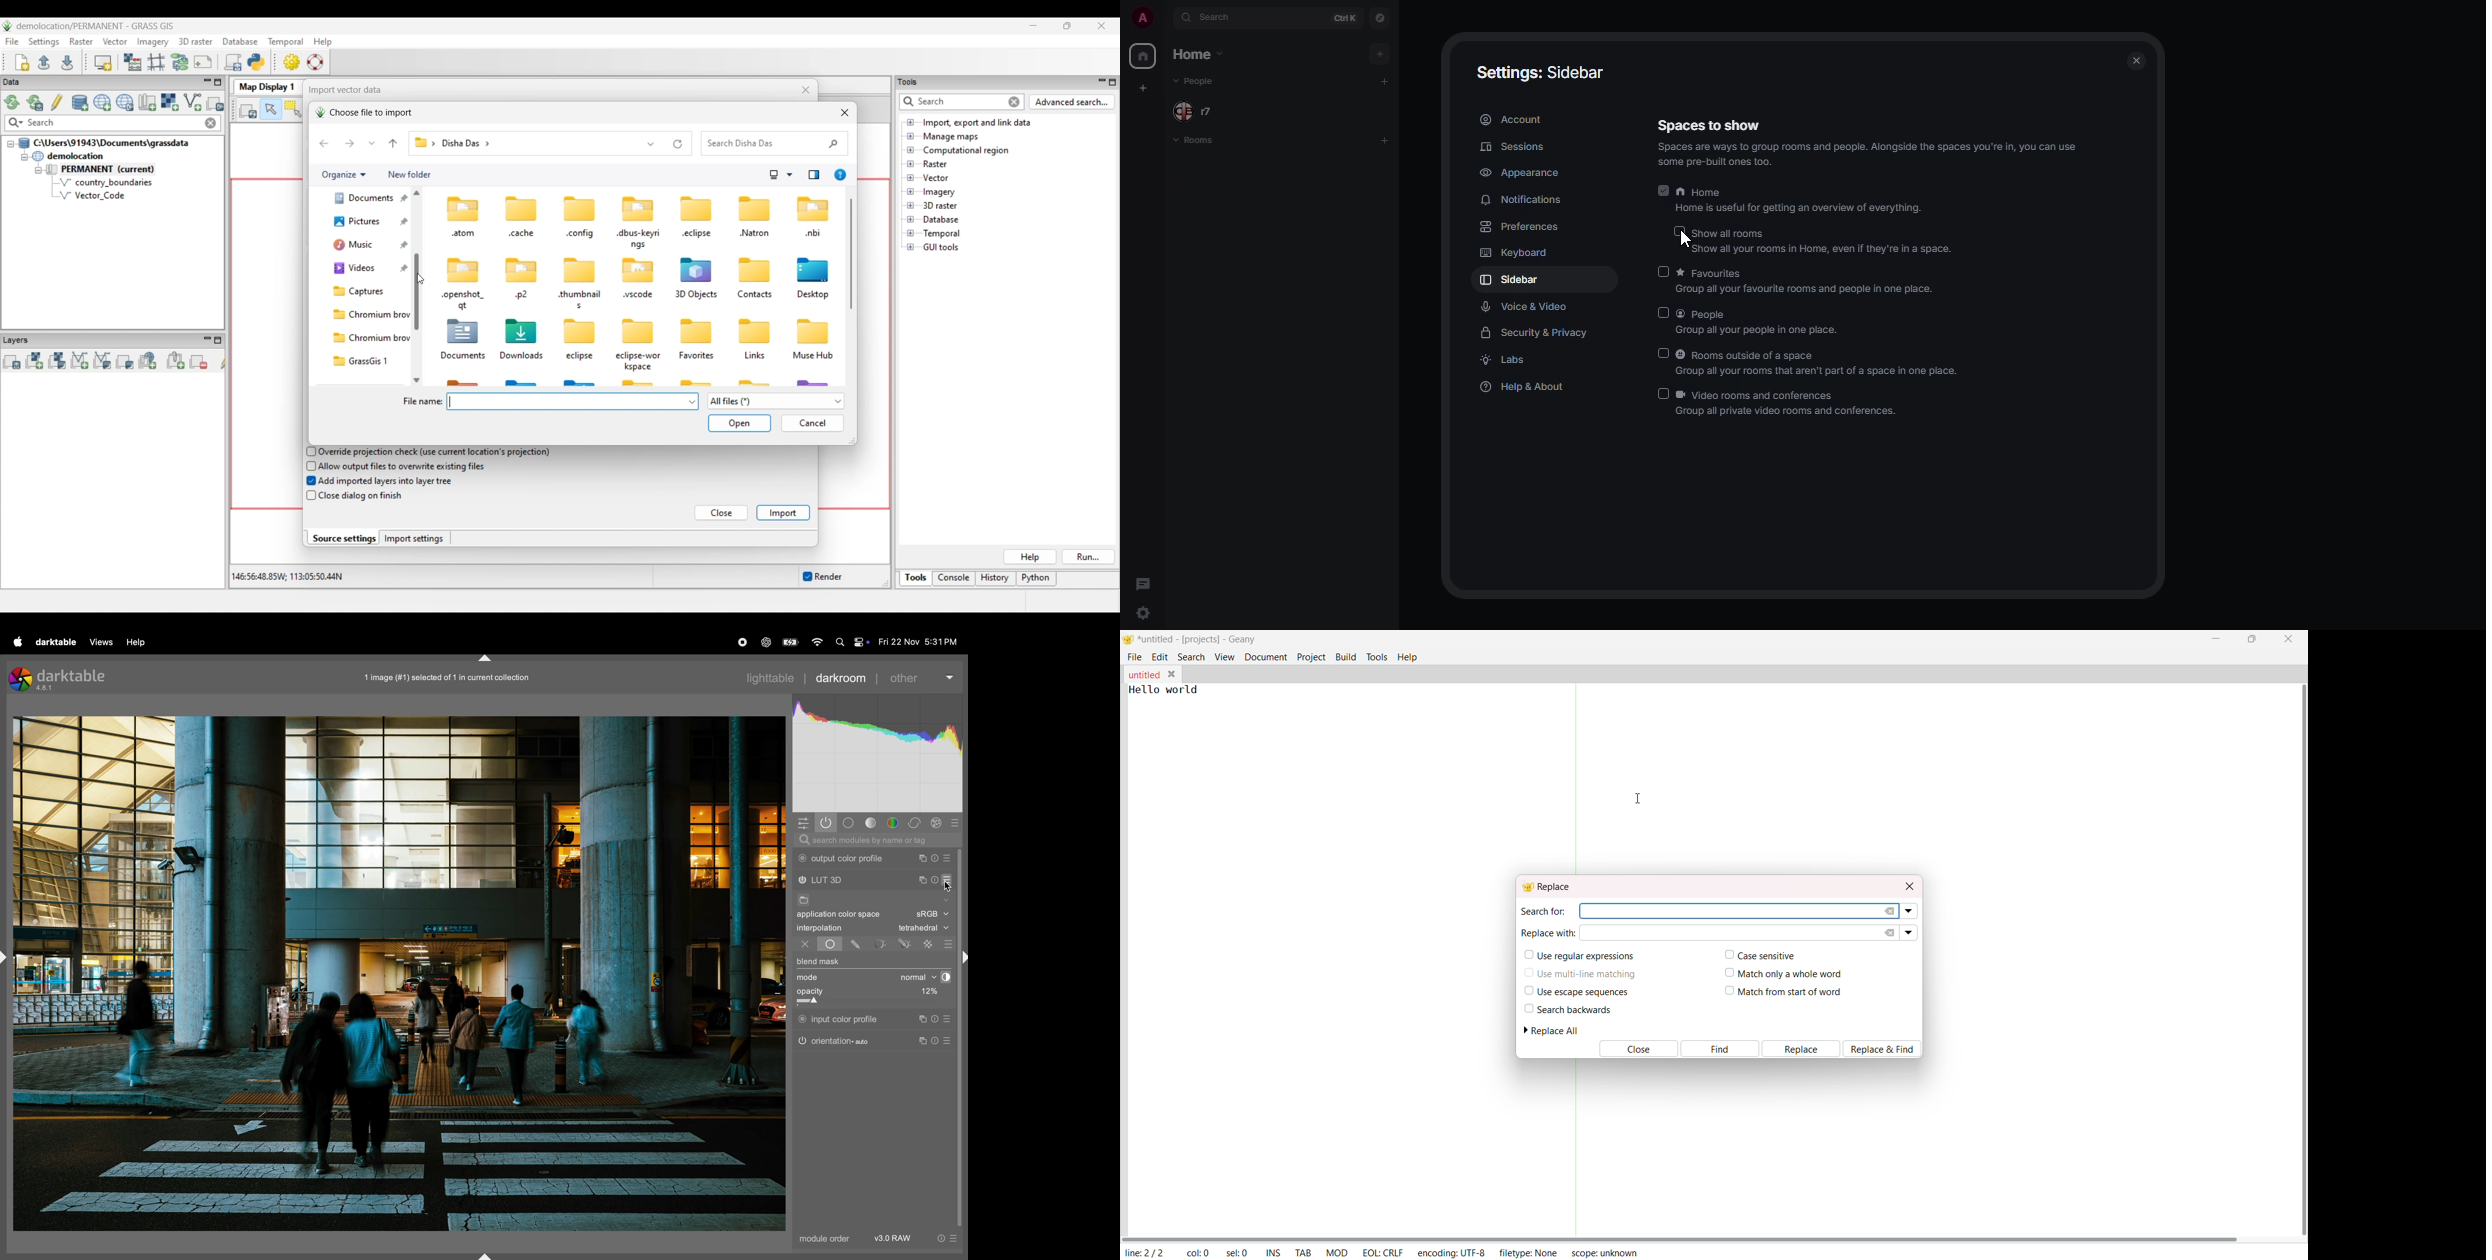 The image size is (2492, 1260). What do you see at coordinates (1144, 612) in the screenshot?
I see `quick settings` at bounding box center [1144, 612].